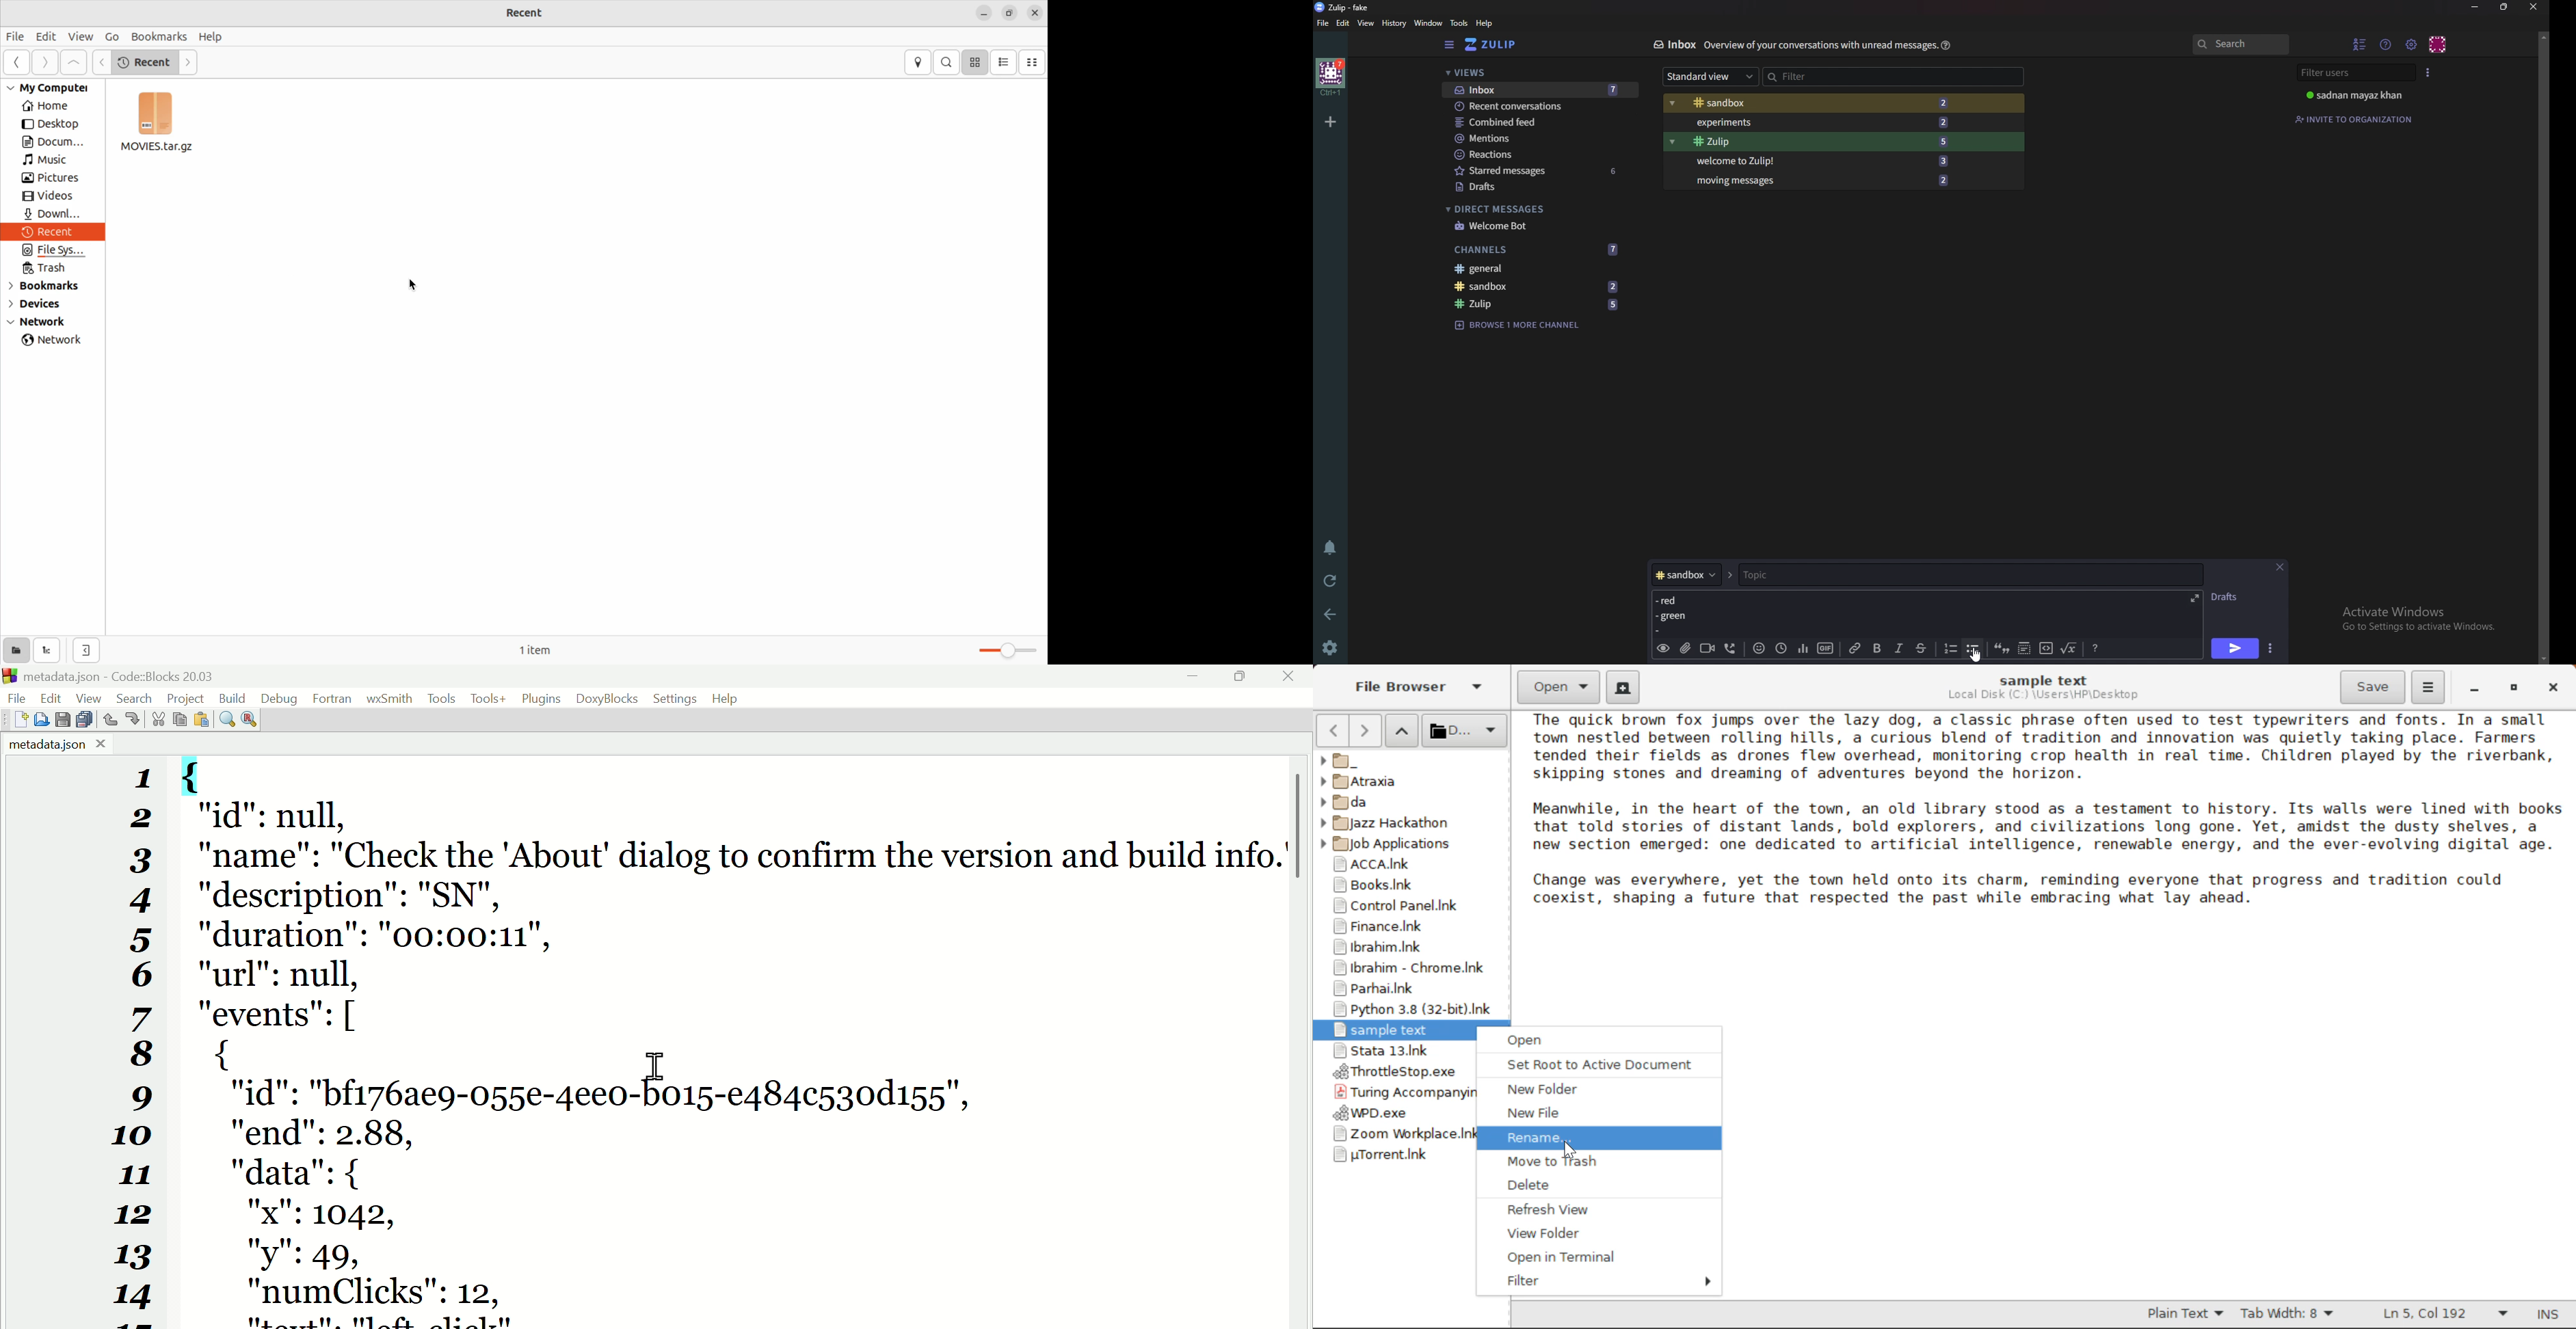  What do you see at coordinates (1541, 106) in the screenshot?
I see `Recent conversations` at bounding box center [1541, 106].